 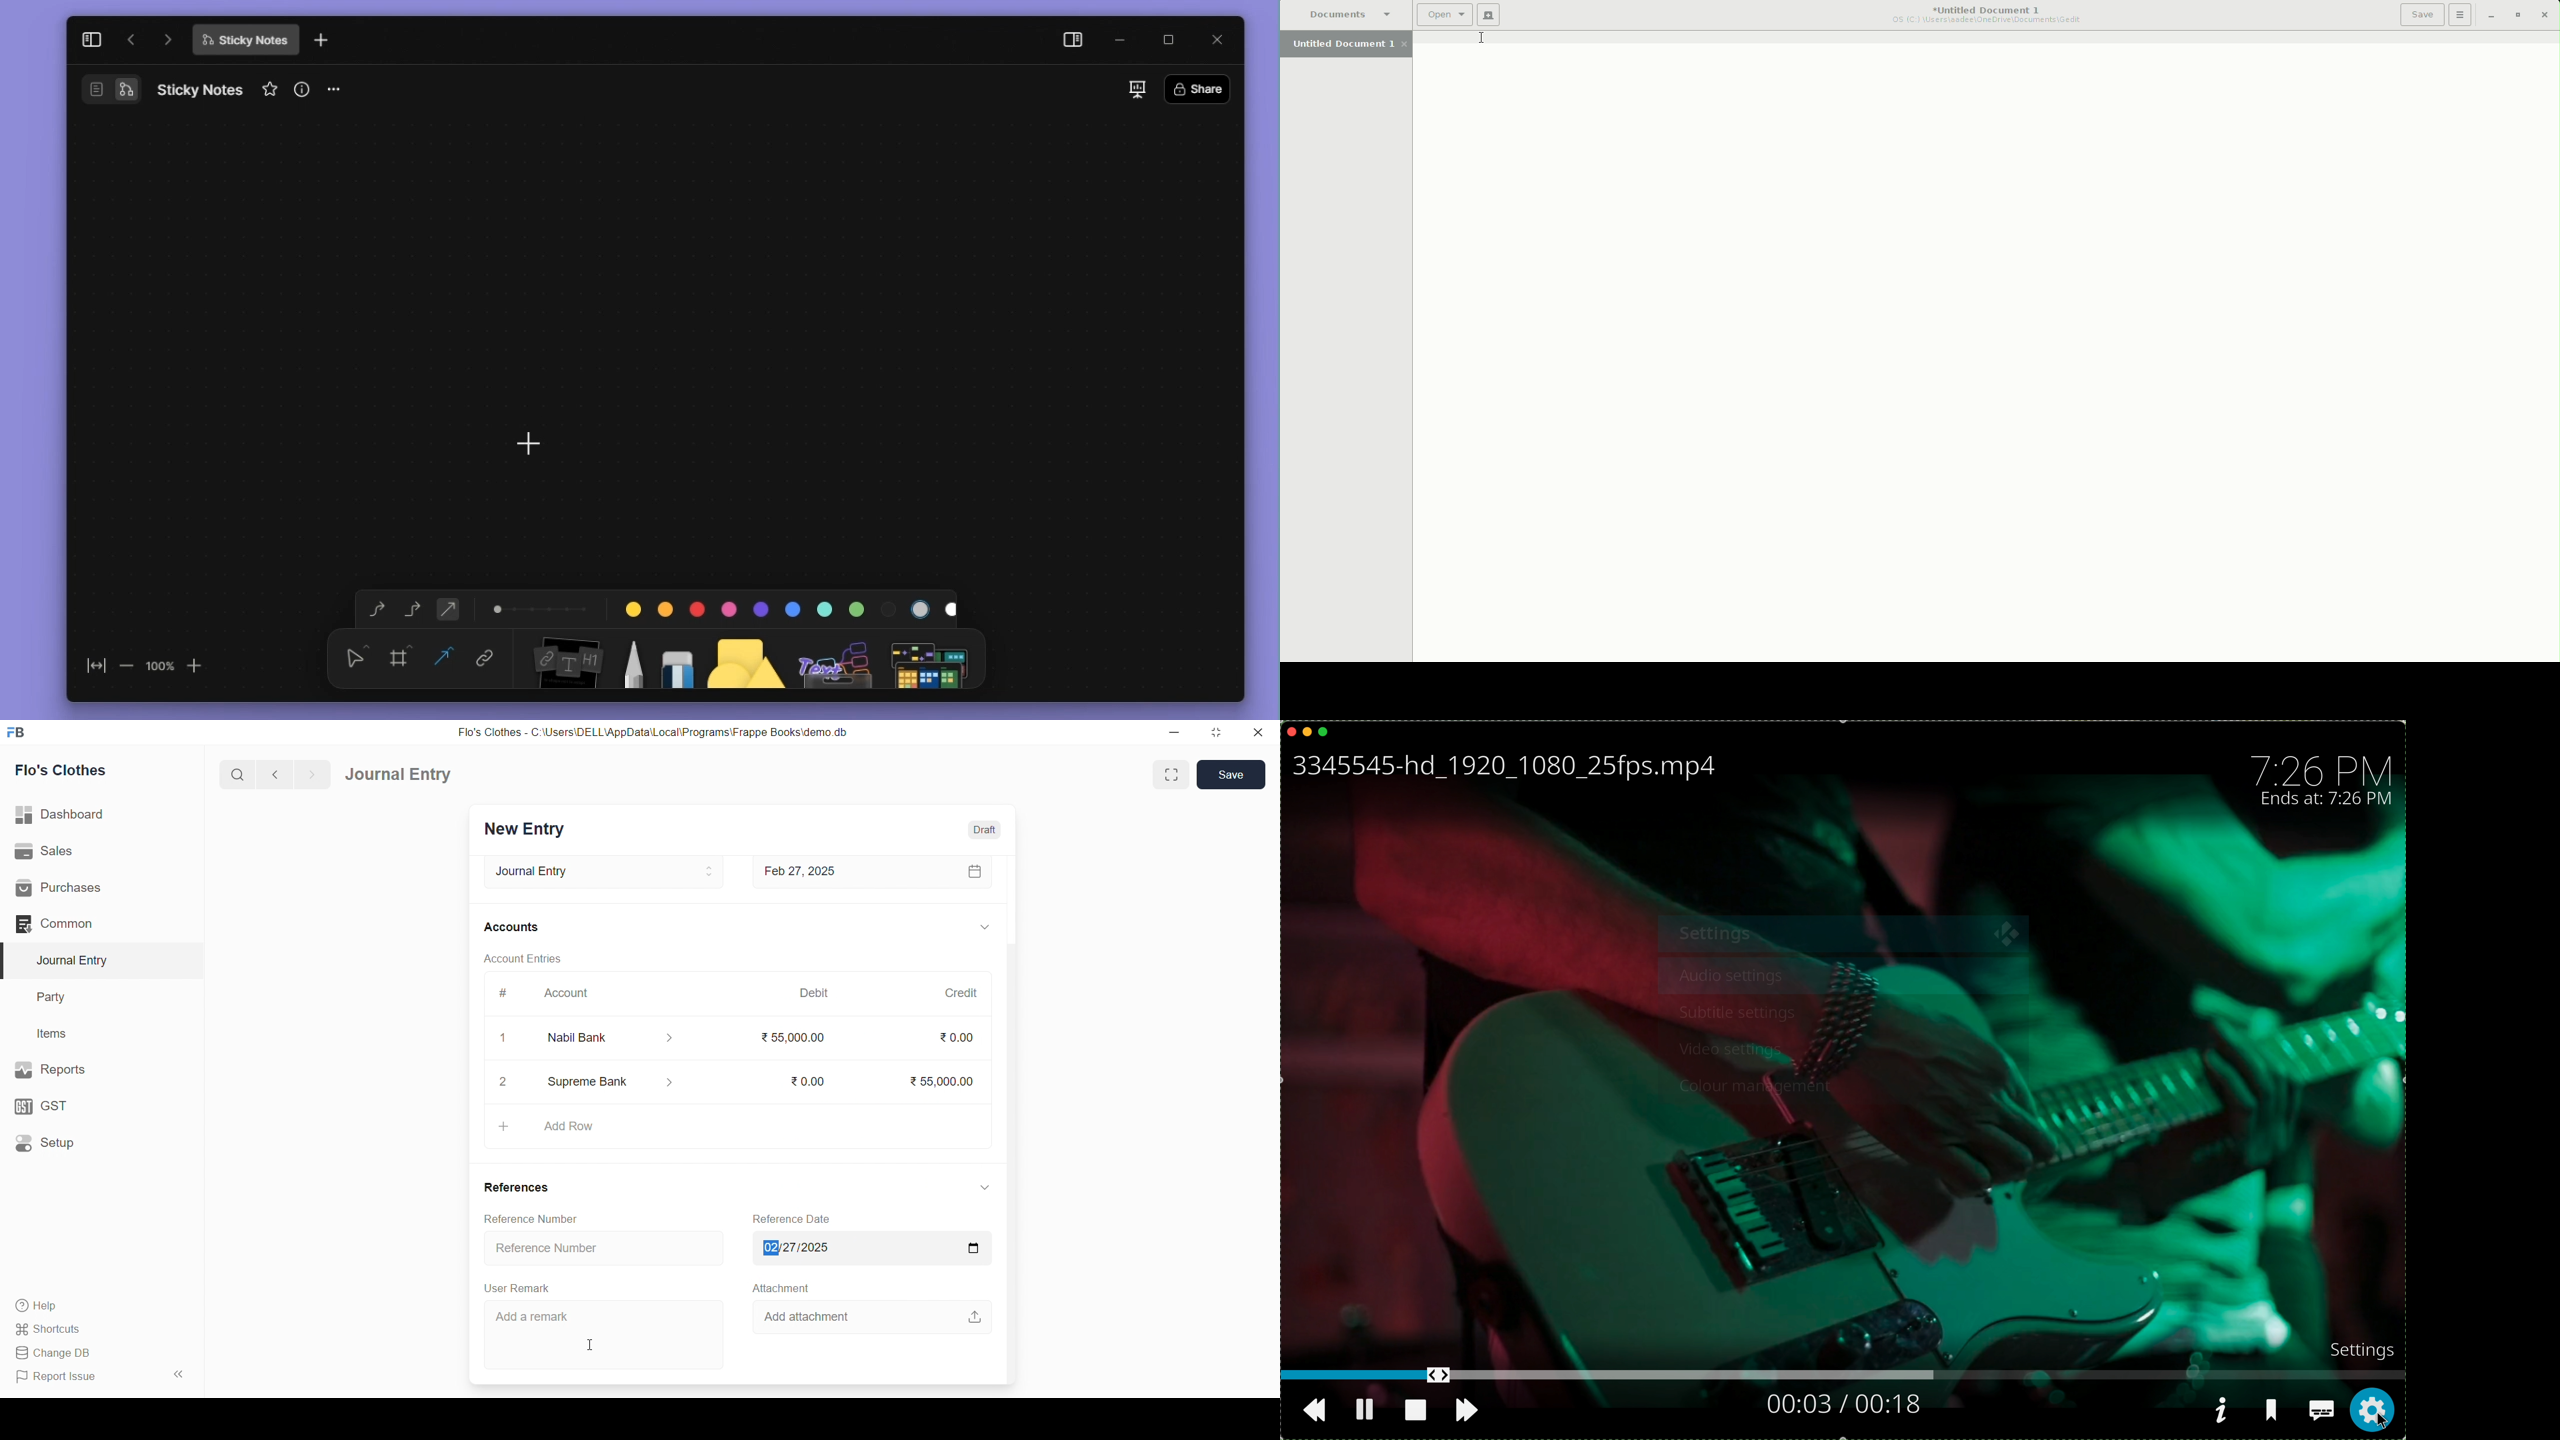 I want to click on search, so click(x=235, y=776).